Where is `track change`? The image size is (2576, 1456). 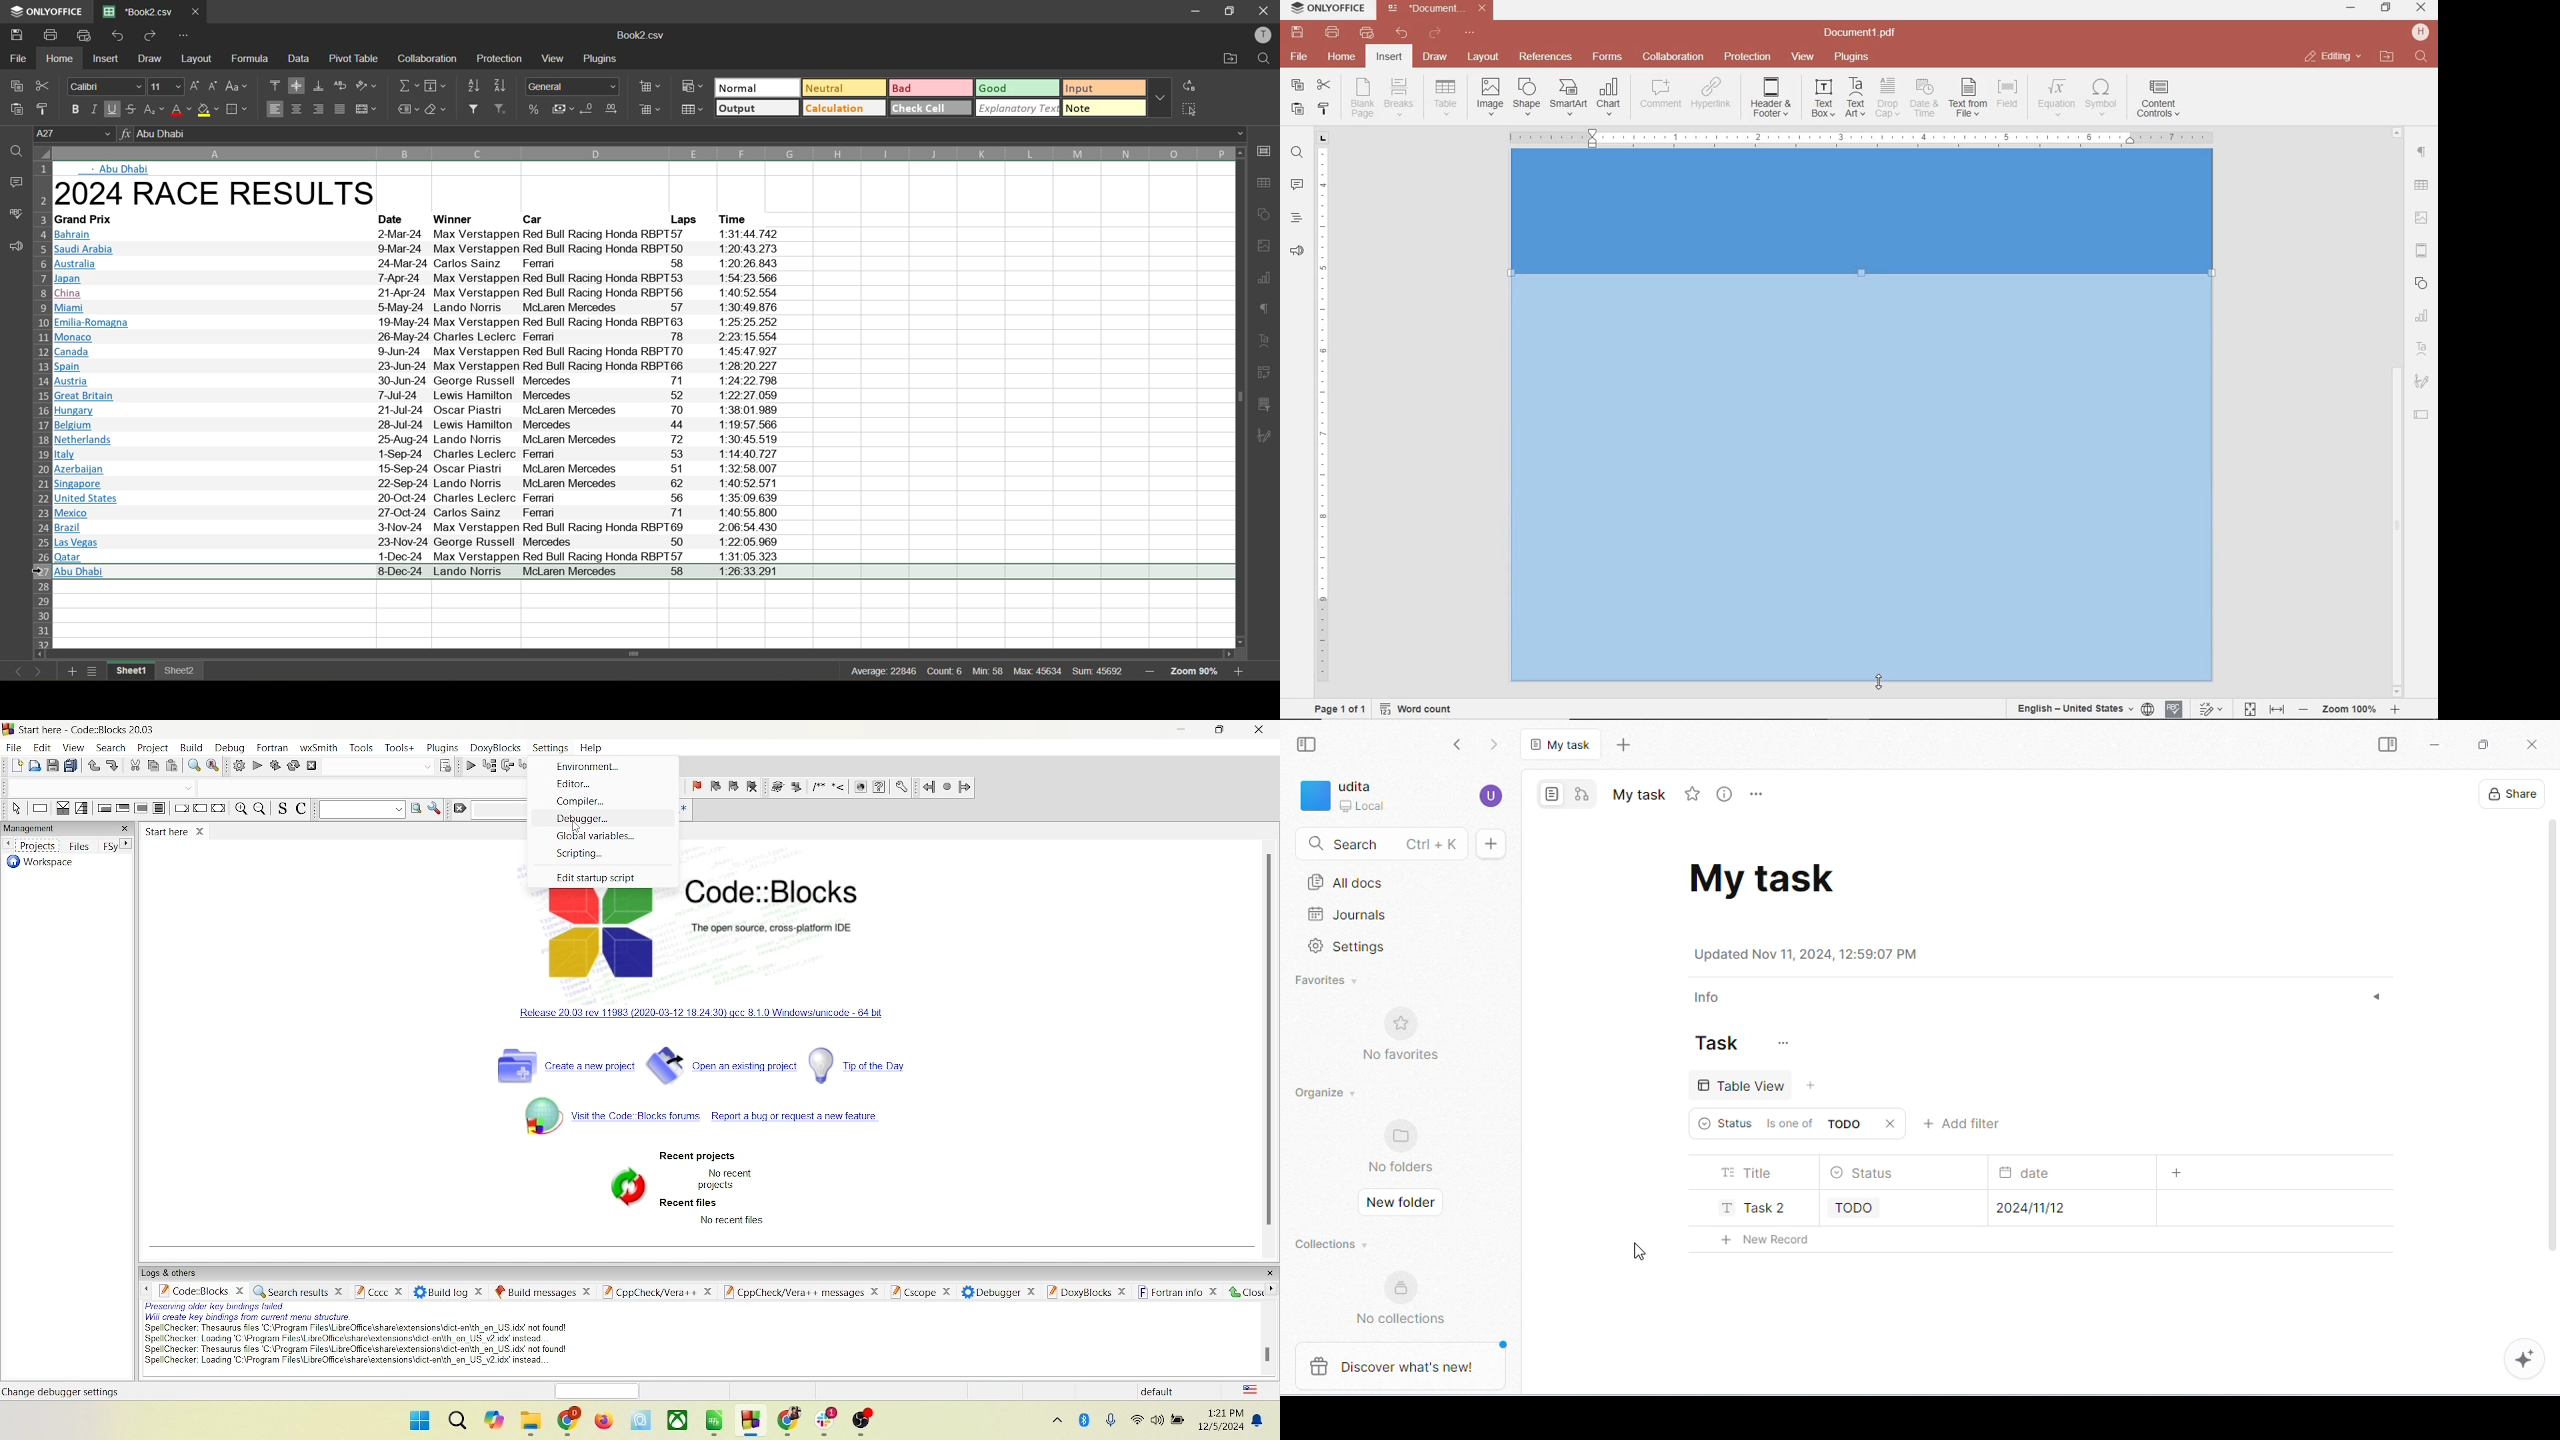 track change is located at coordinates (2210, 710).